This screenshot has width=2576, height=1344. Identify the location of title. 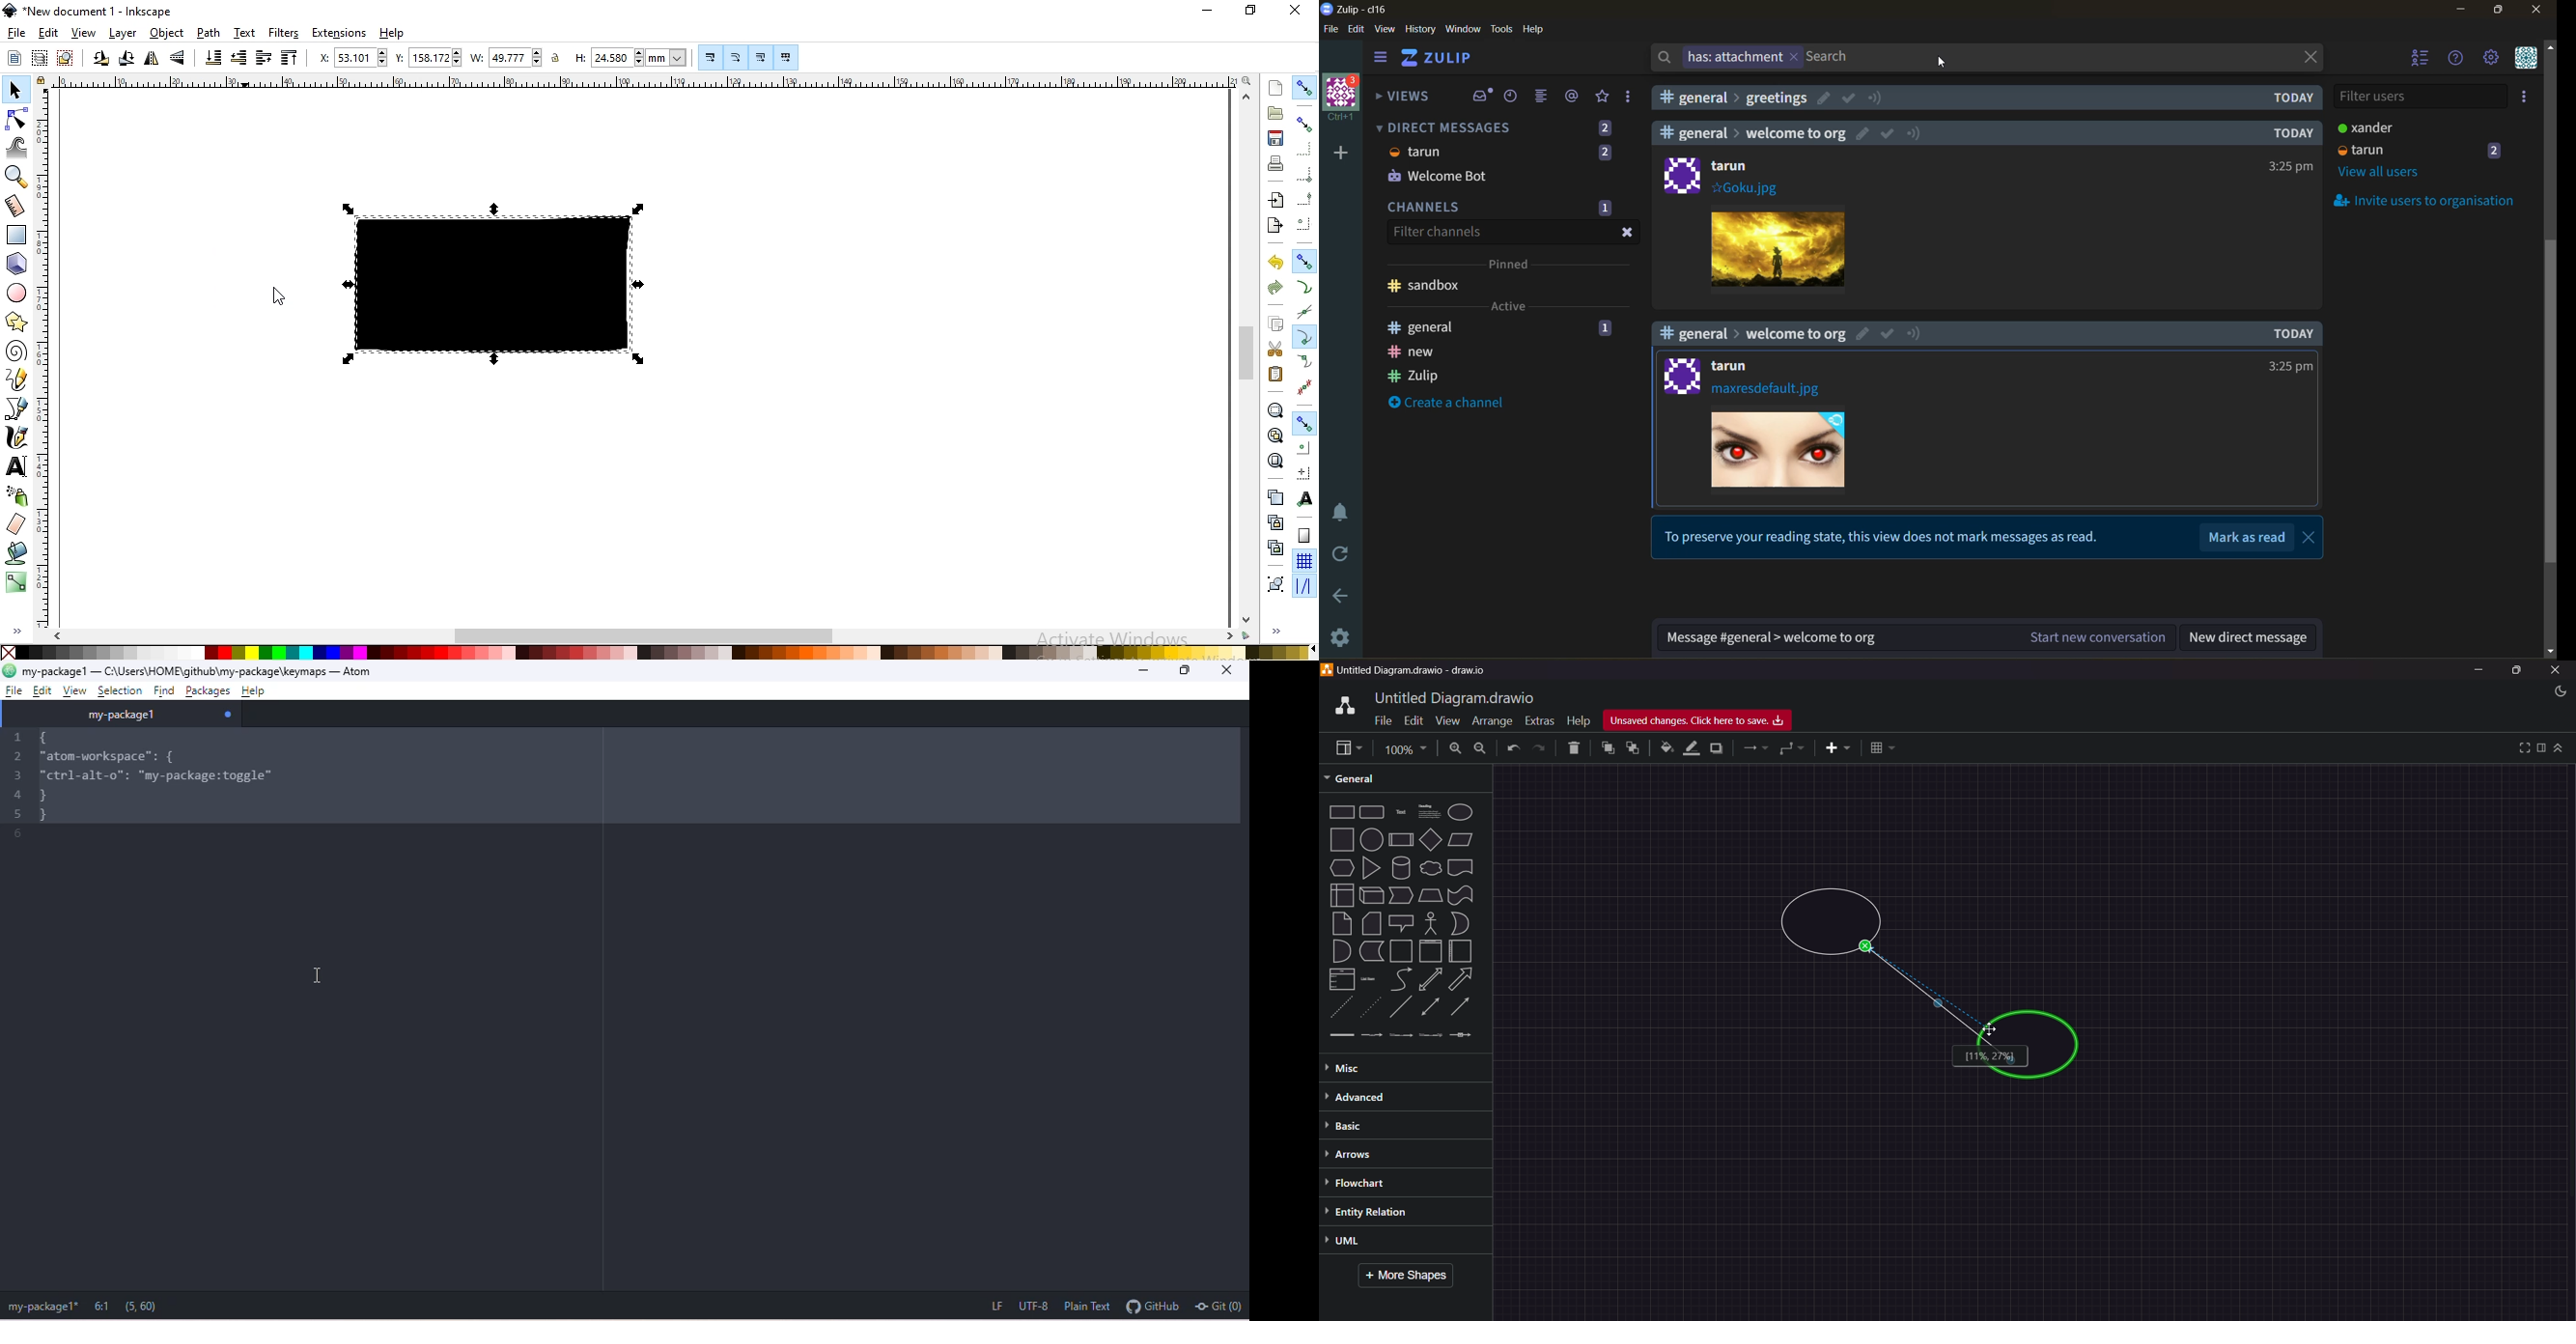
(1457, 697).